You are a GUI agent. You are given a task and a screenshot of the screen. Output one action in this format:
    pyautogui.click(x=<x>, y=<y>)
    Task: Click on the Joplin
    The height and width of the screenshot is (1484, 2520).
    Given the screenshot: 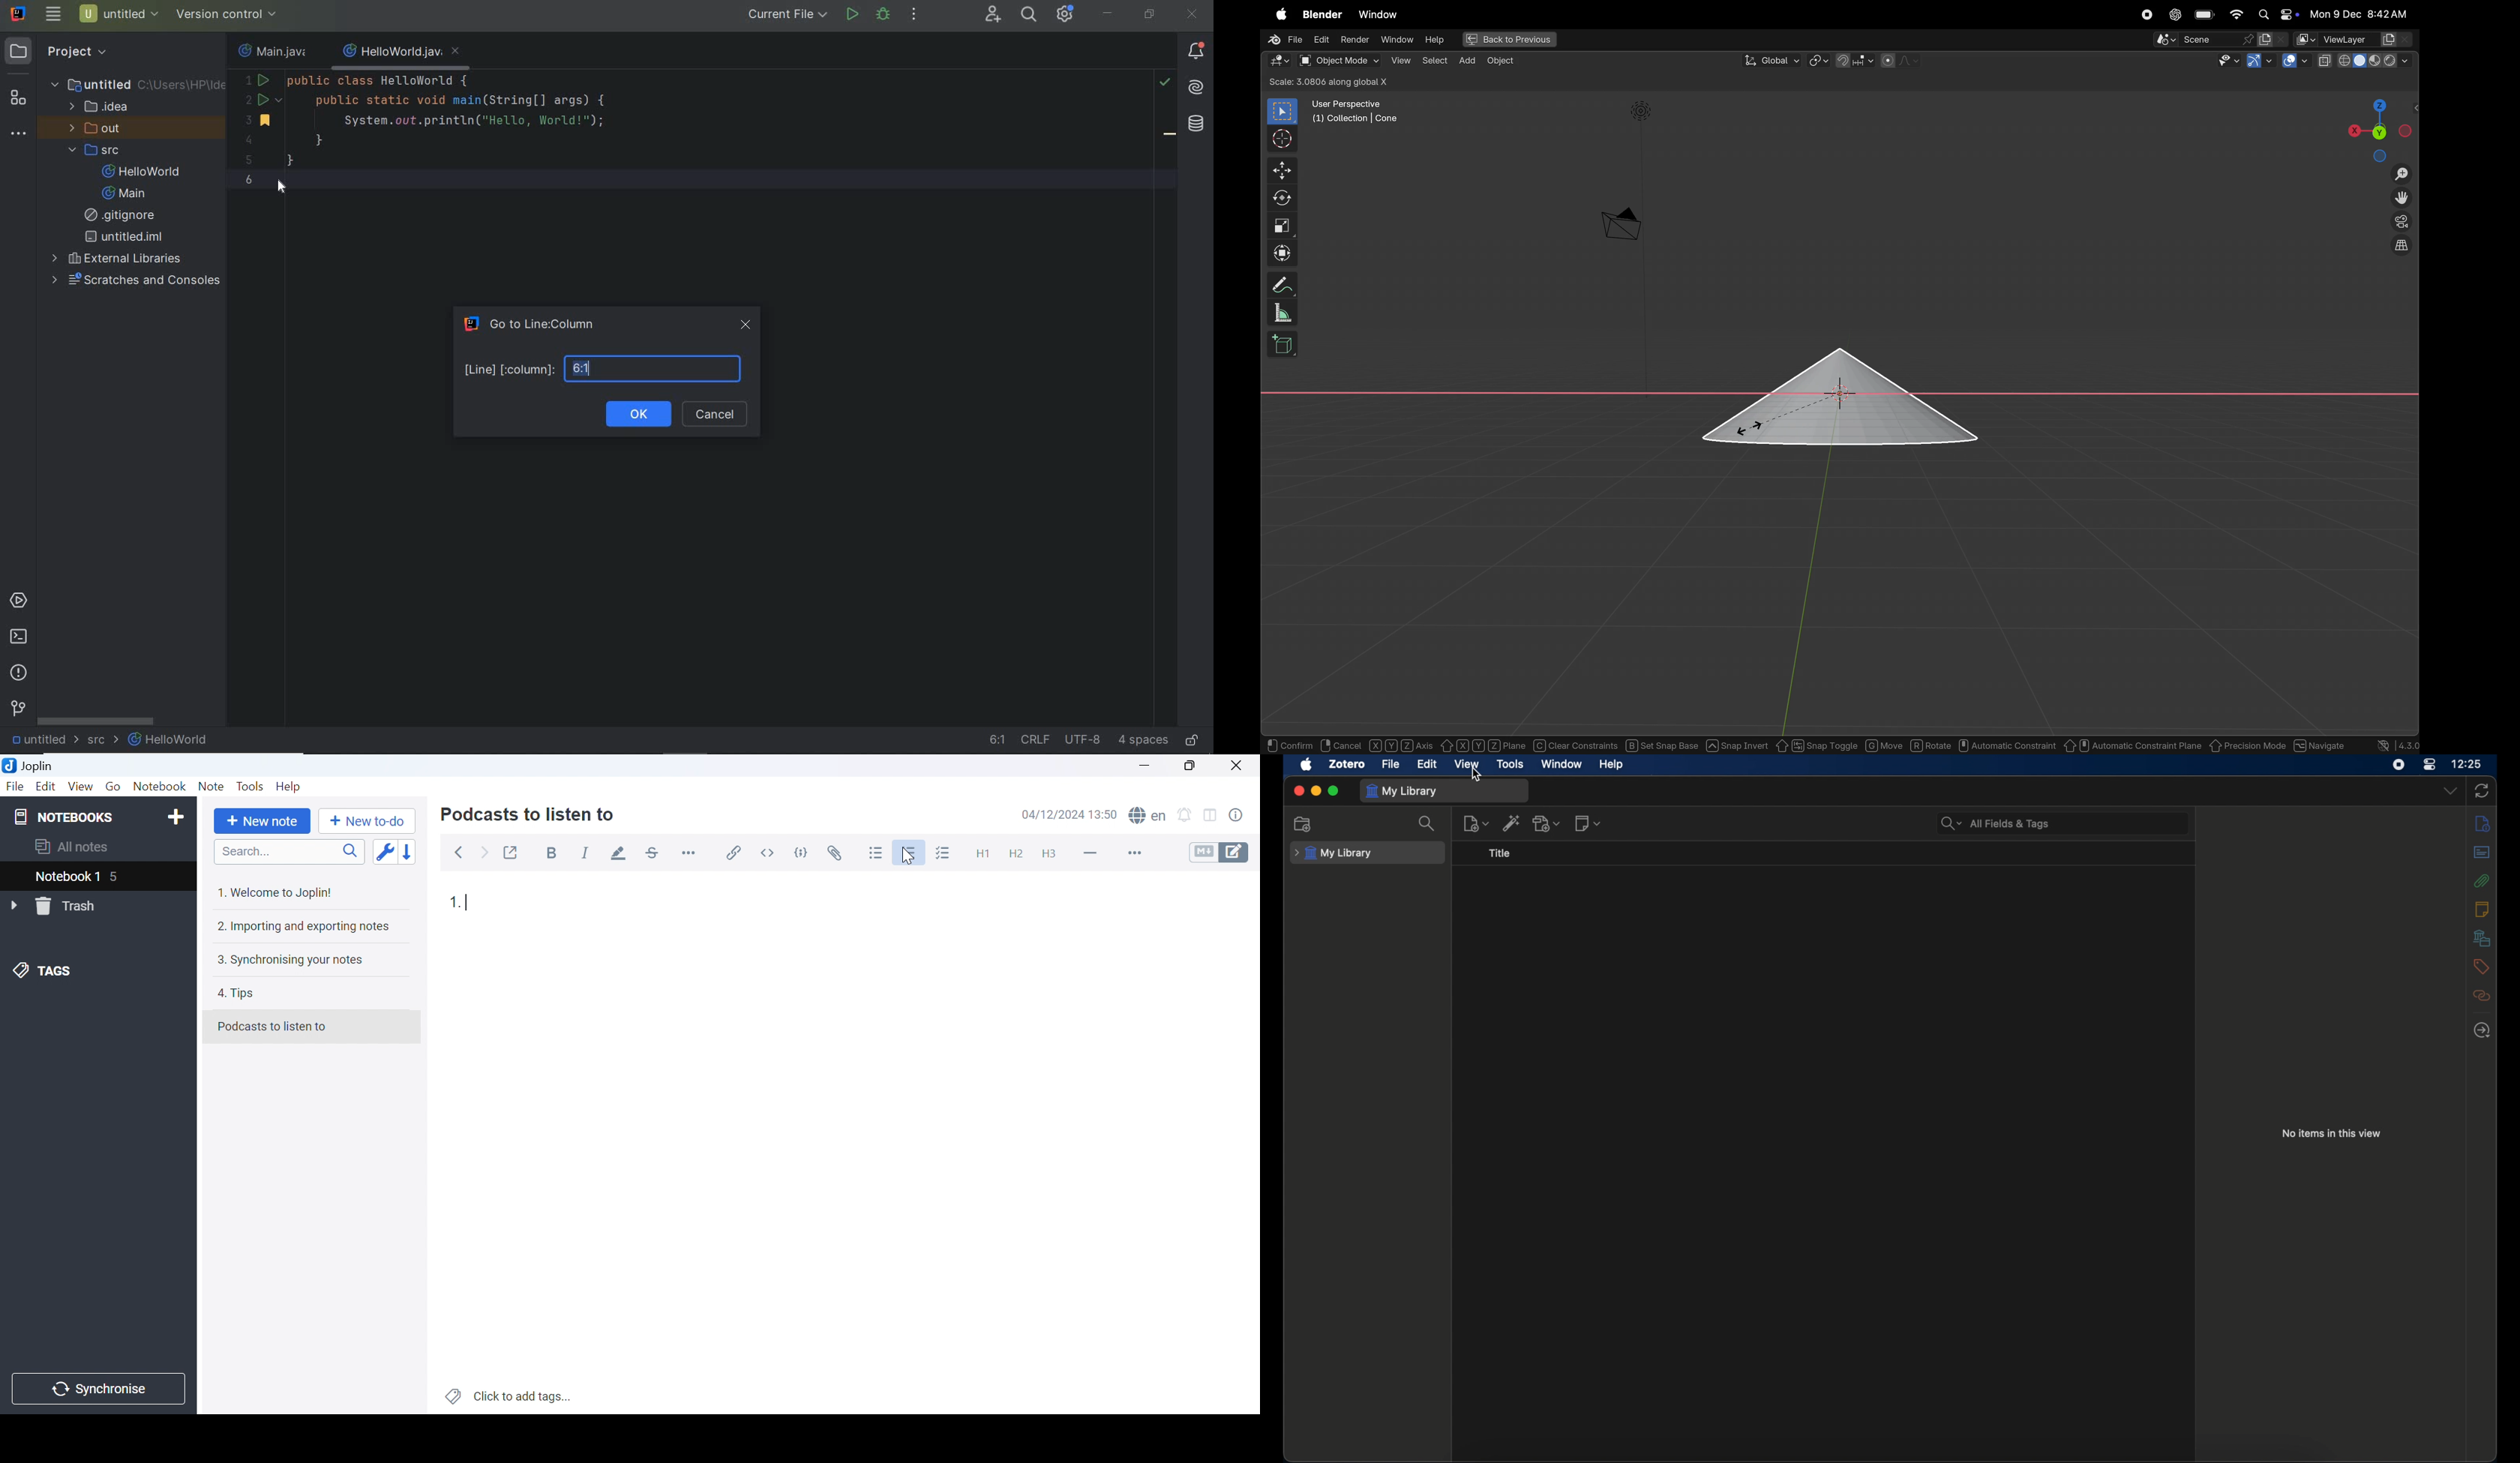 What is the action you would take?
    pyautogui.click(x=30, y=765)
    